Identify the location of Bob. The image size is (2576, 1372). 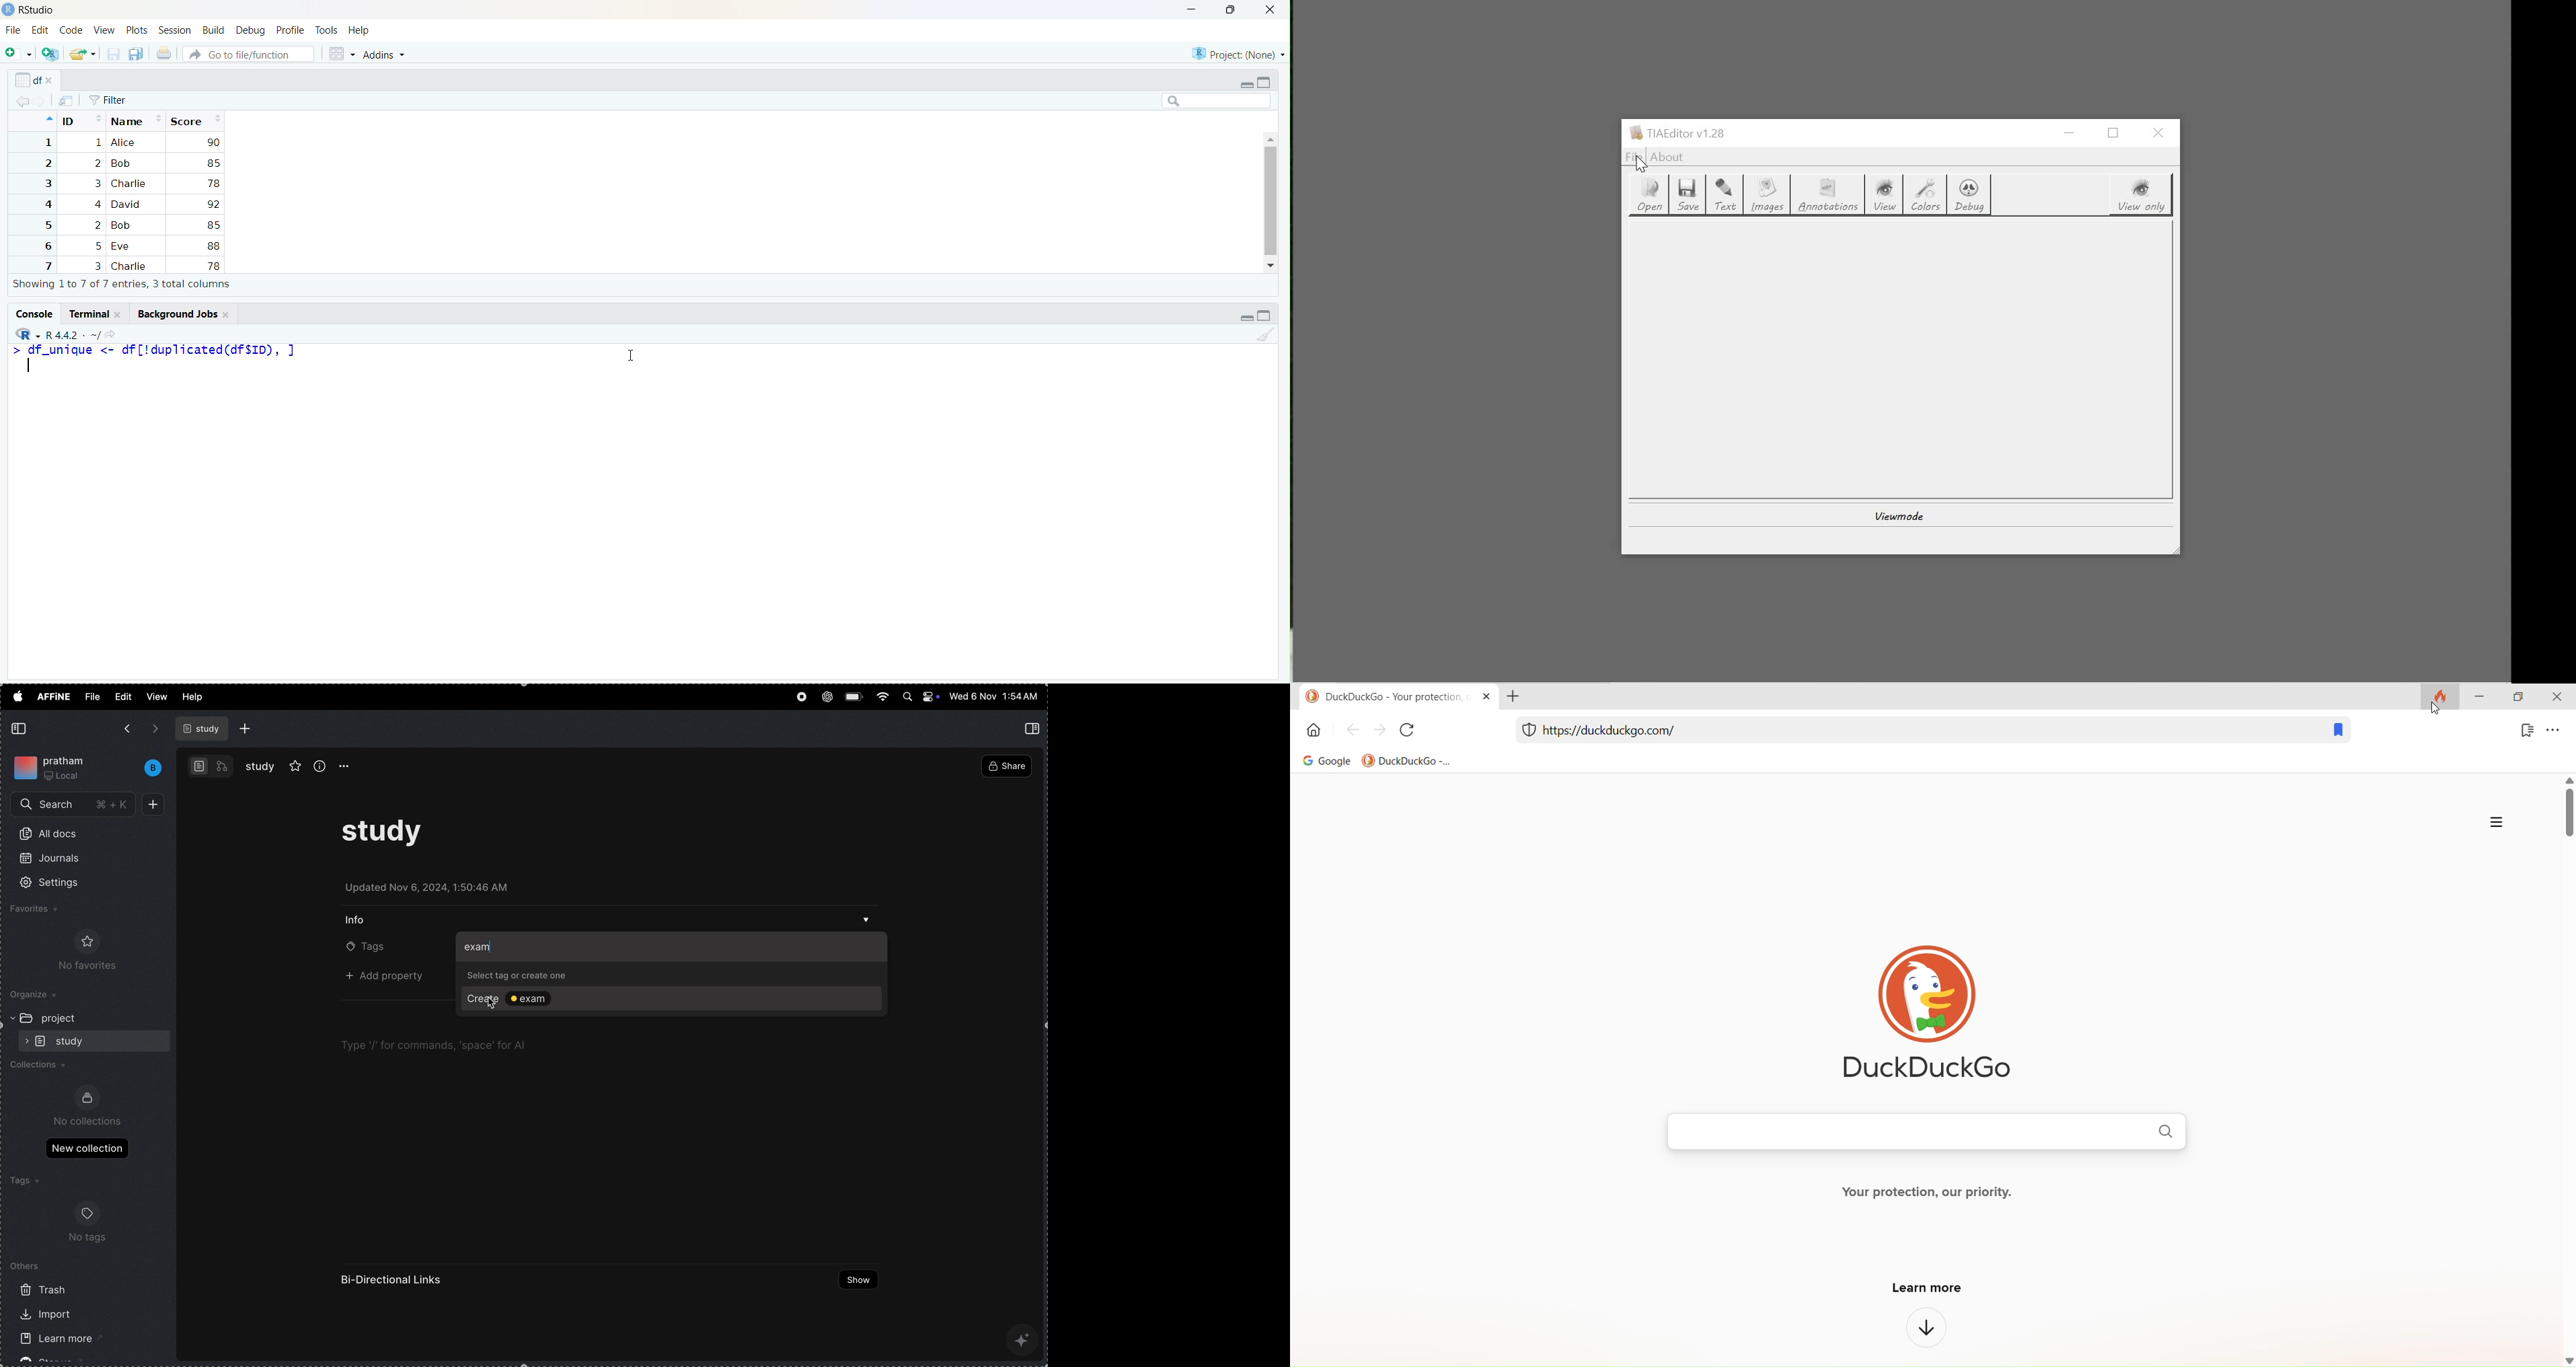
(124, 225).